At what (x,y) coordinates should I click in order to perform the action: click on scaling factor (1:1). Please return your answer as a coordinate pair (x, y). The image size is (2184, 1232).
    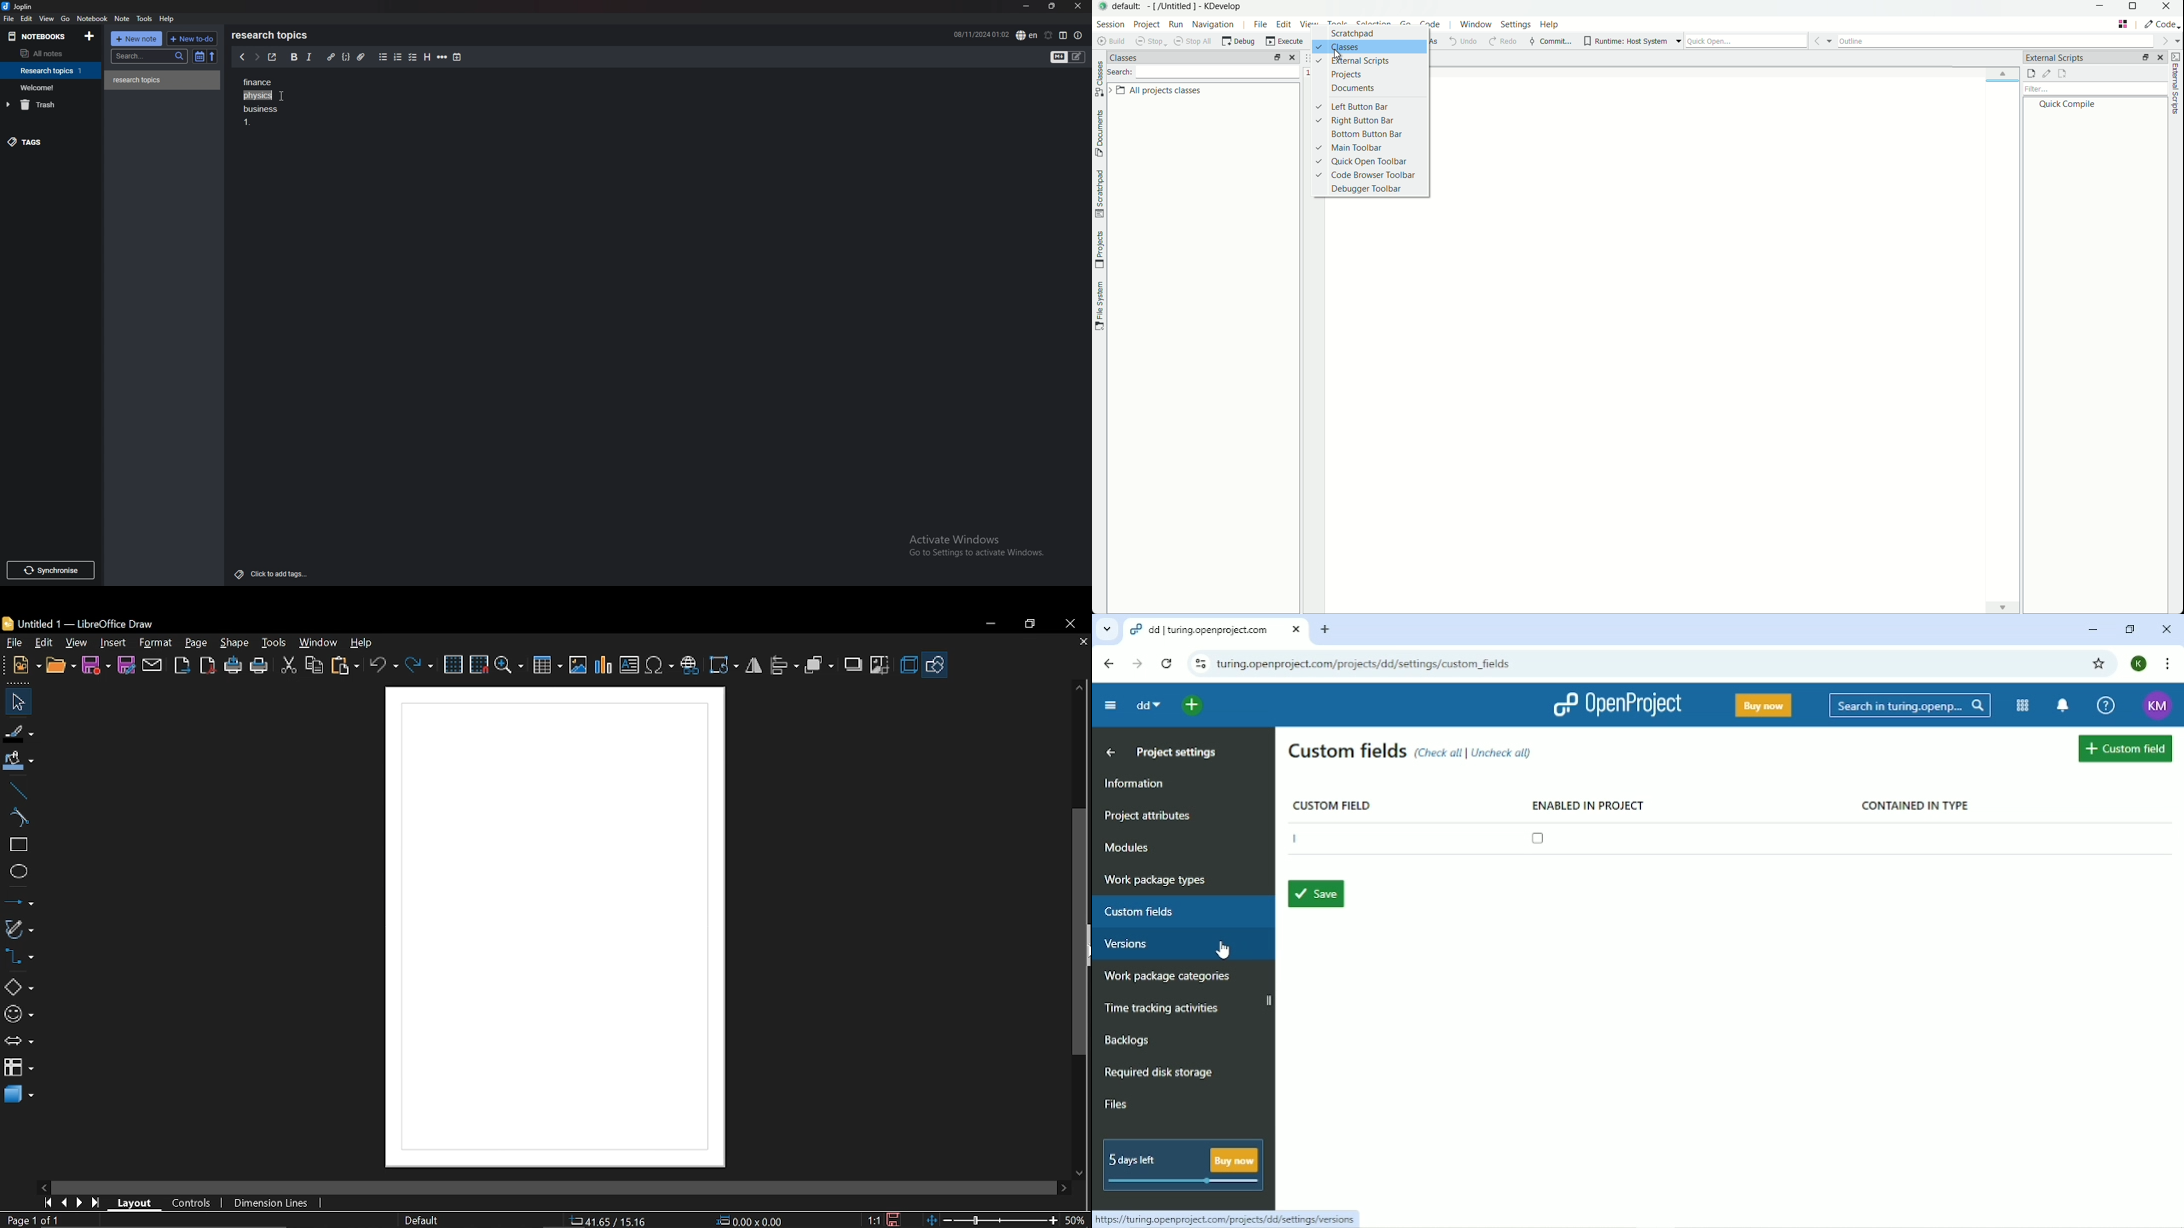
    Looking at the image, I should click on (875, 1219).